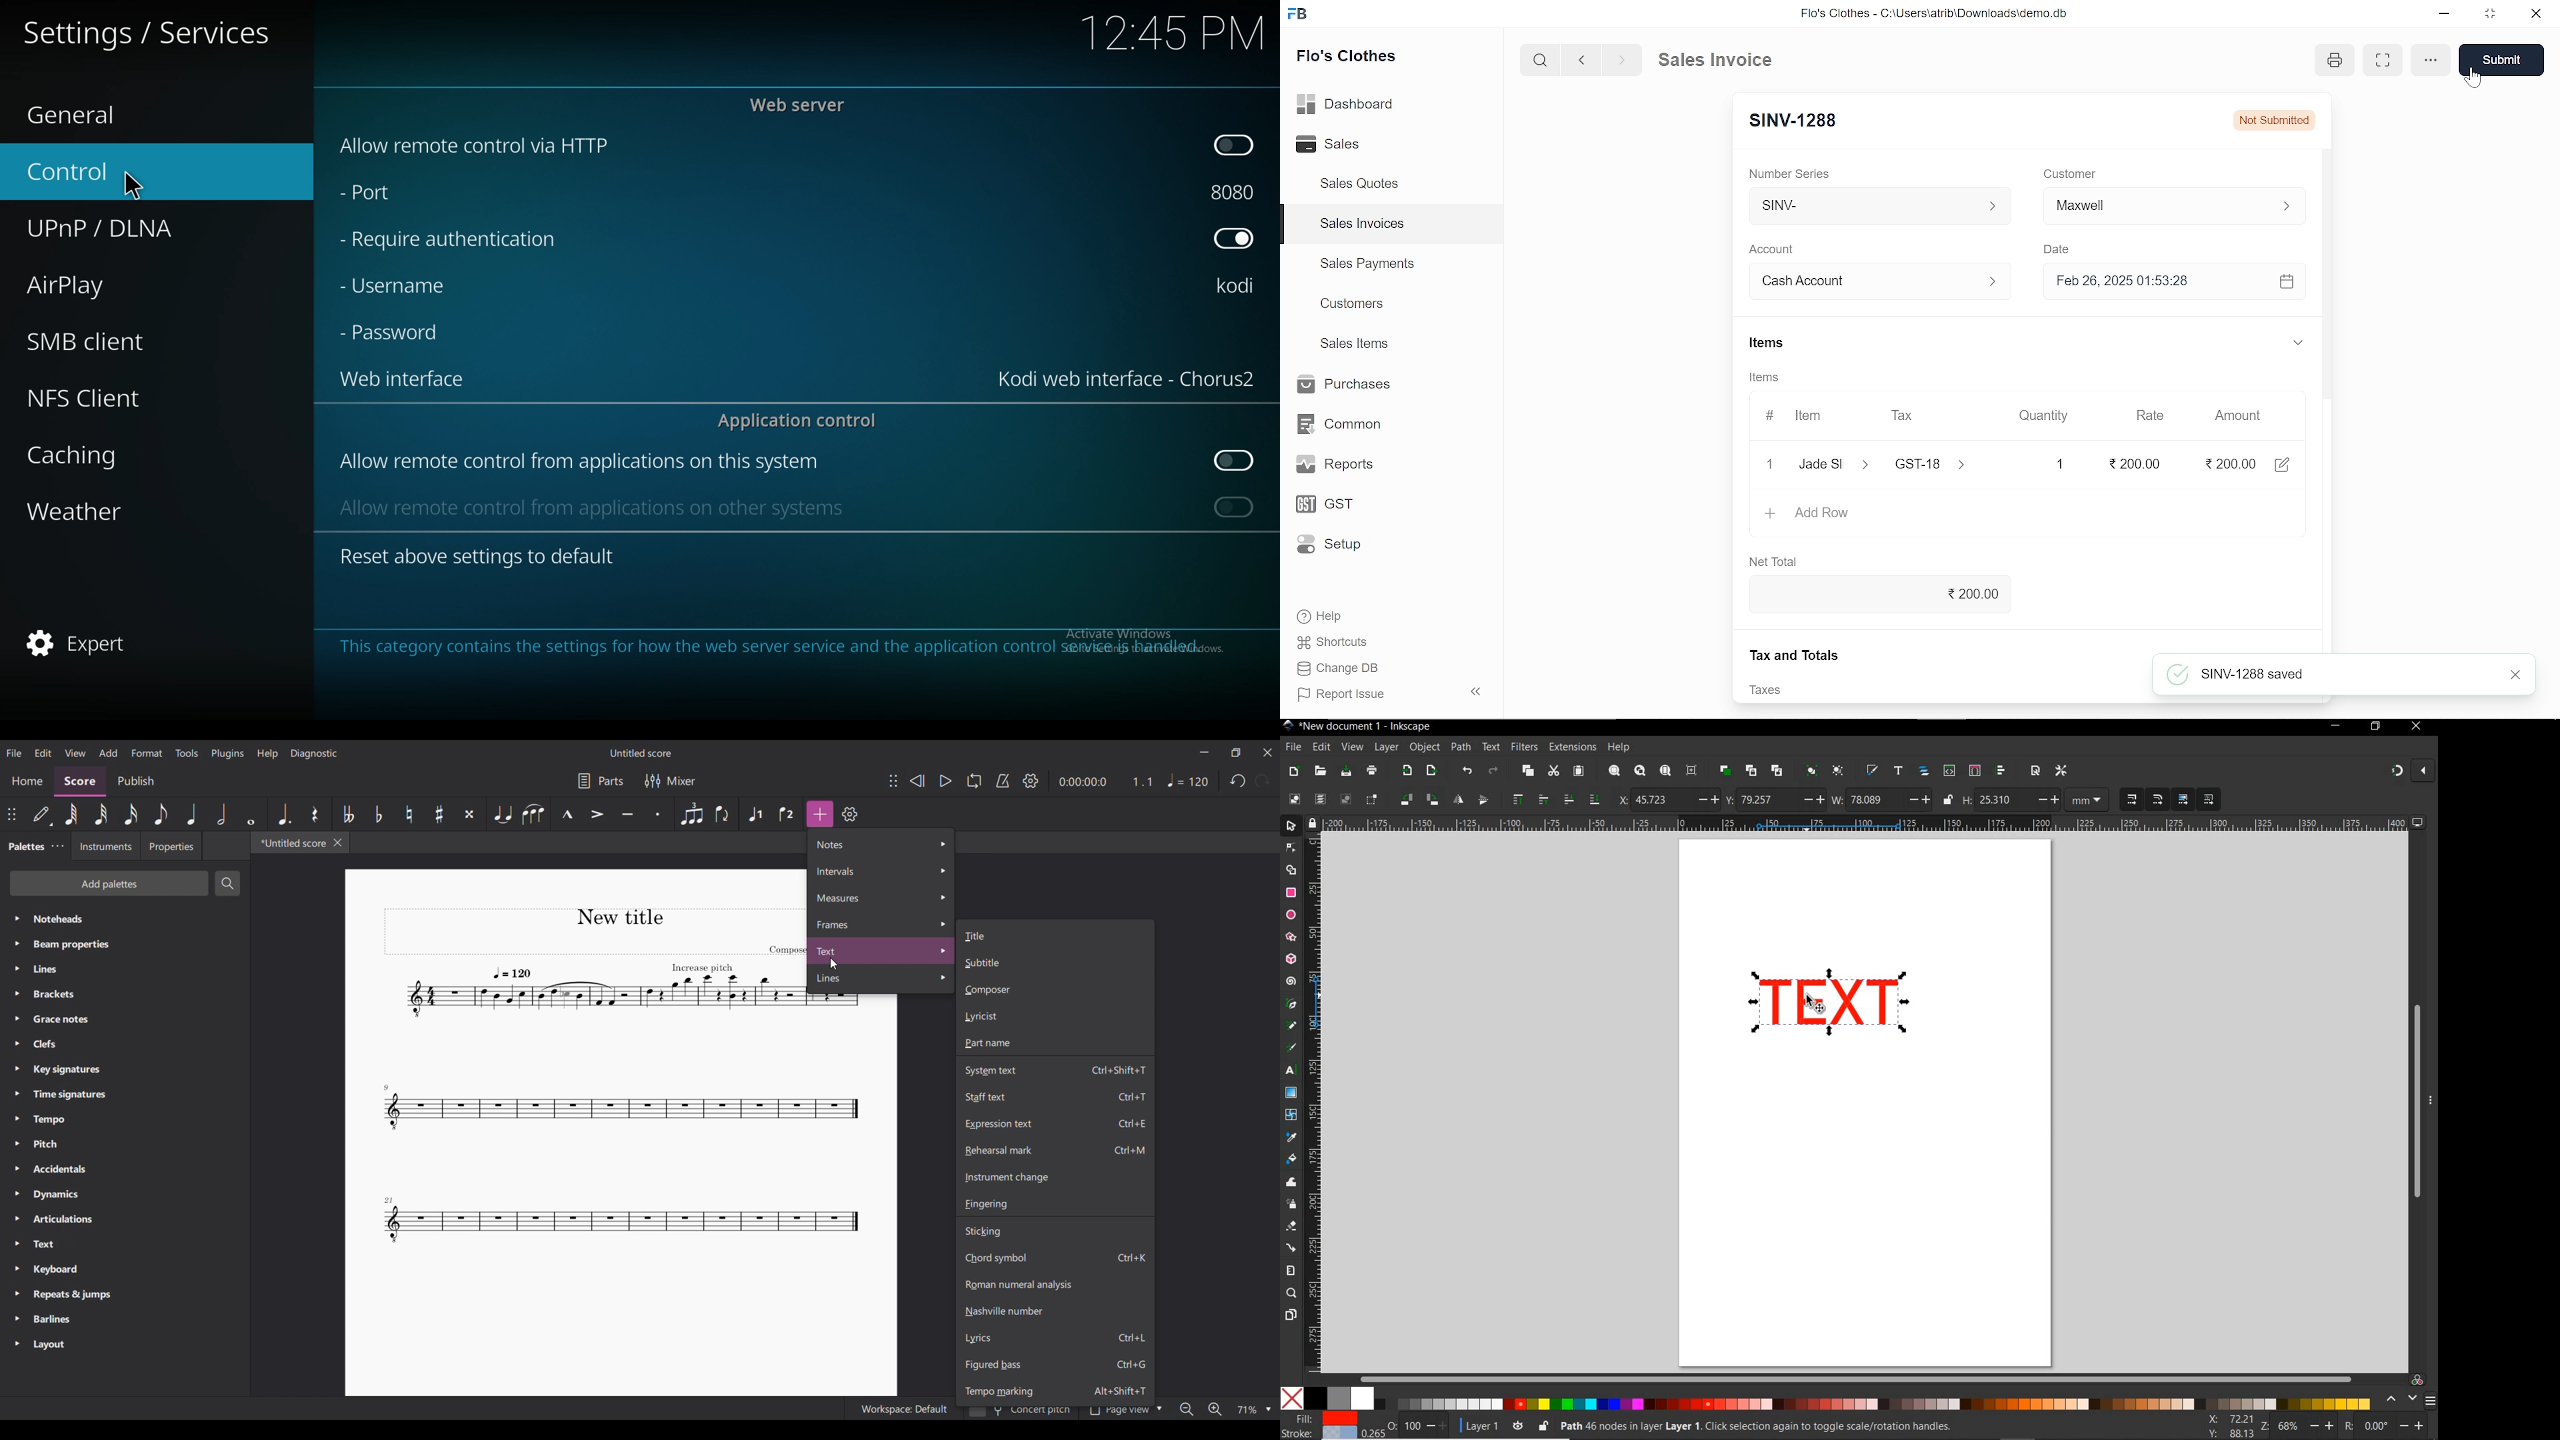 The width and height of the screenshot is (2576, 1456). I want to click on ERASER TOOL, so click(1292, 1226).